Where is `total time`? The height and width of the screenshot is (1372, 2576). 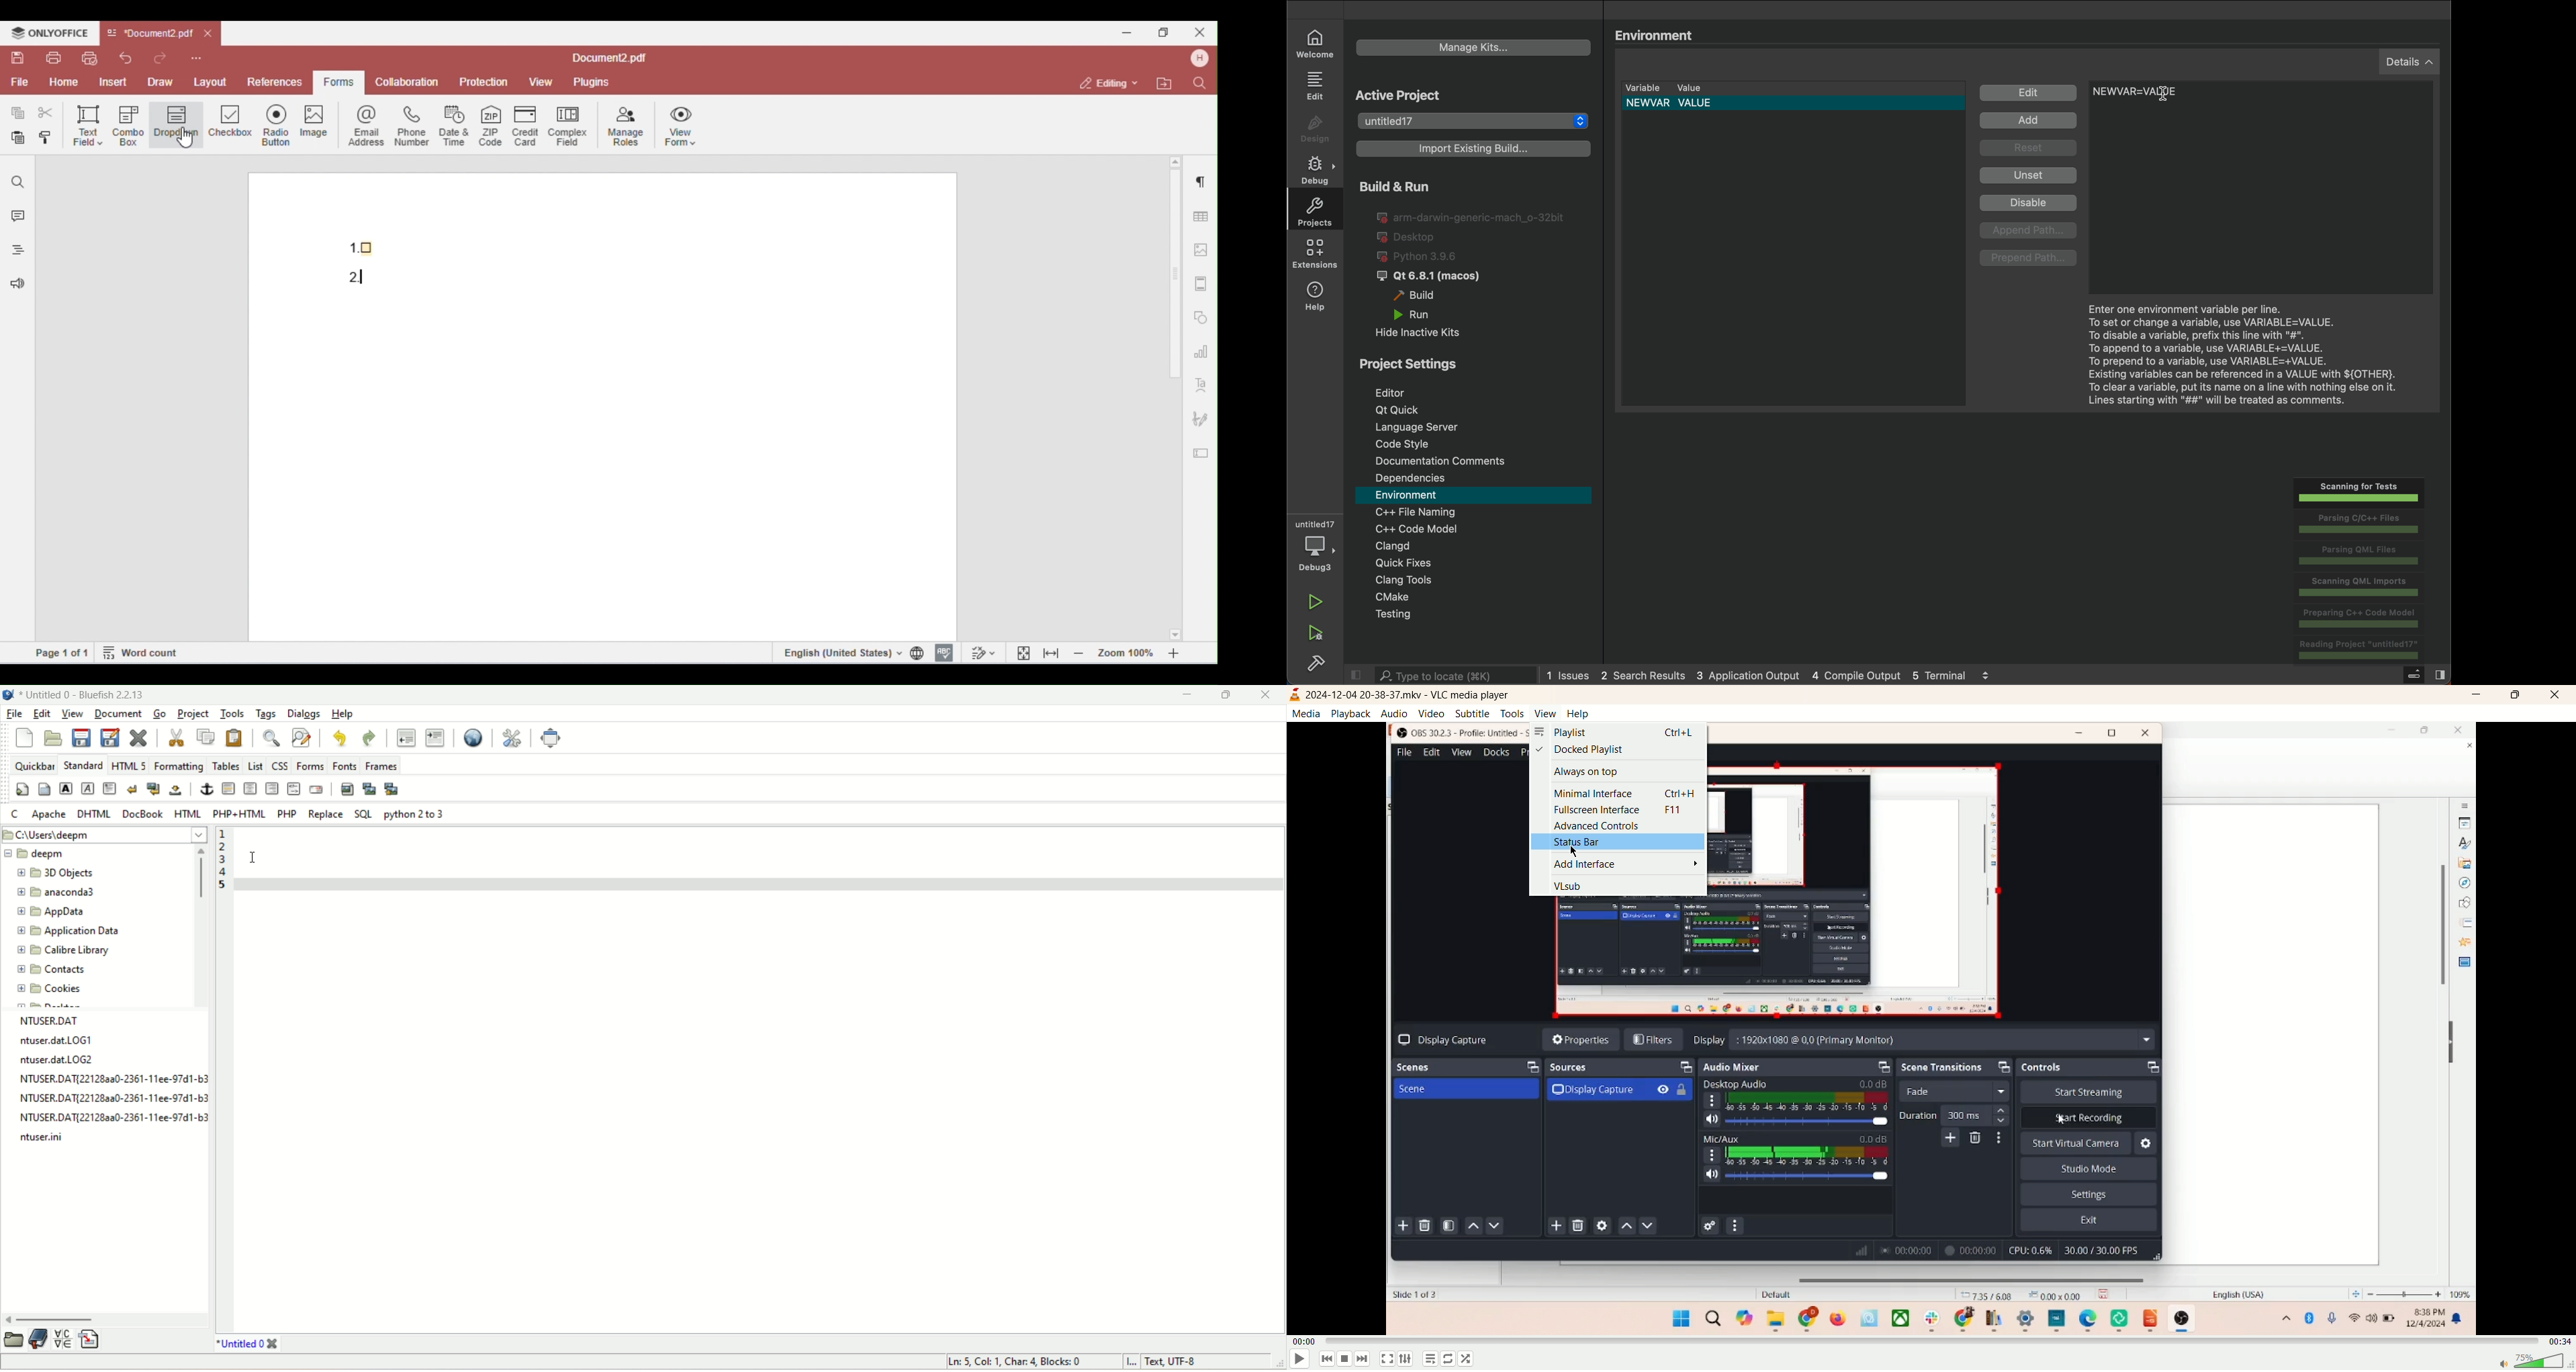
total time is located at coordinates (2561, 1338).